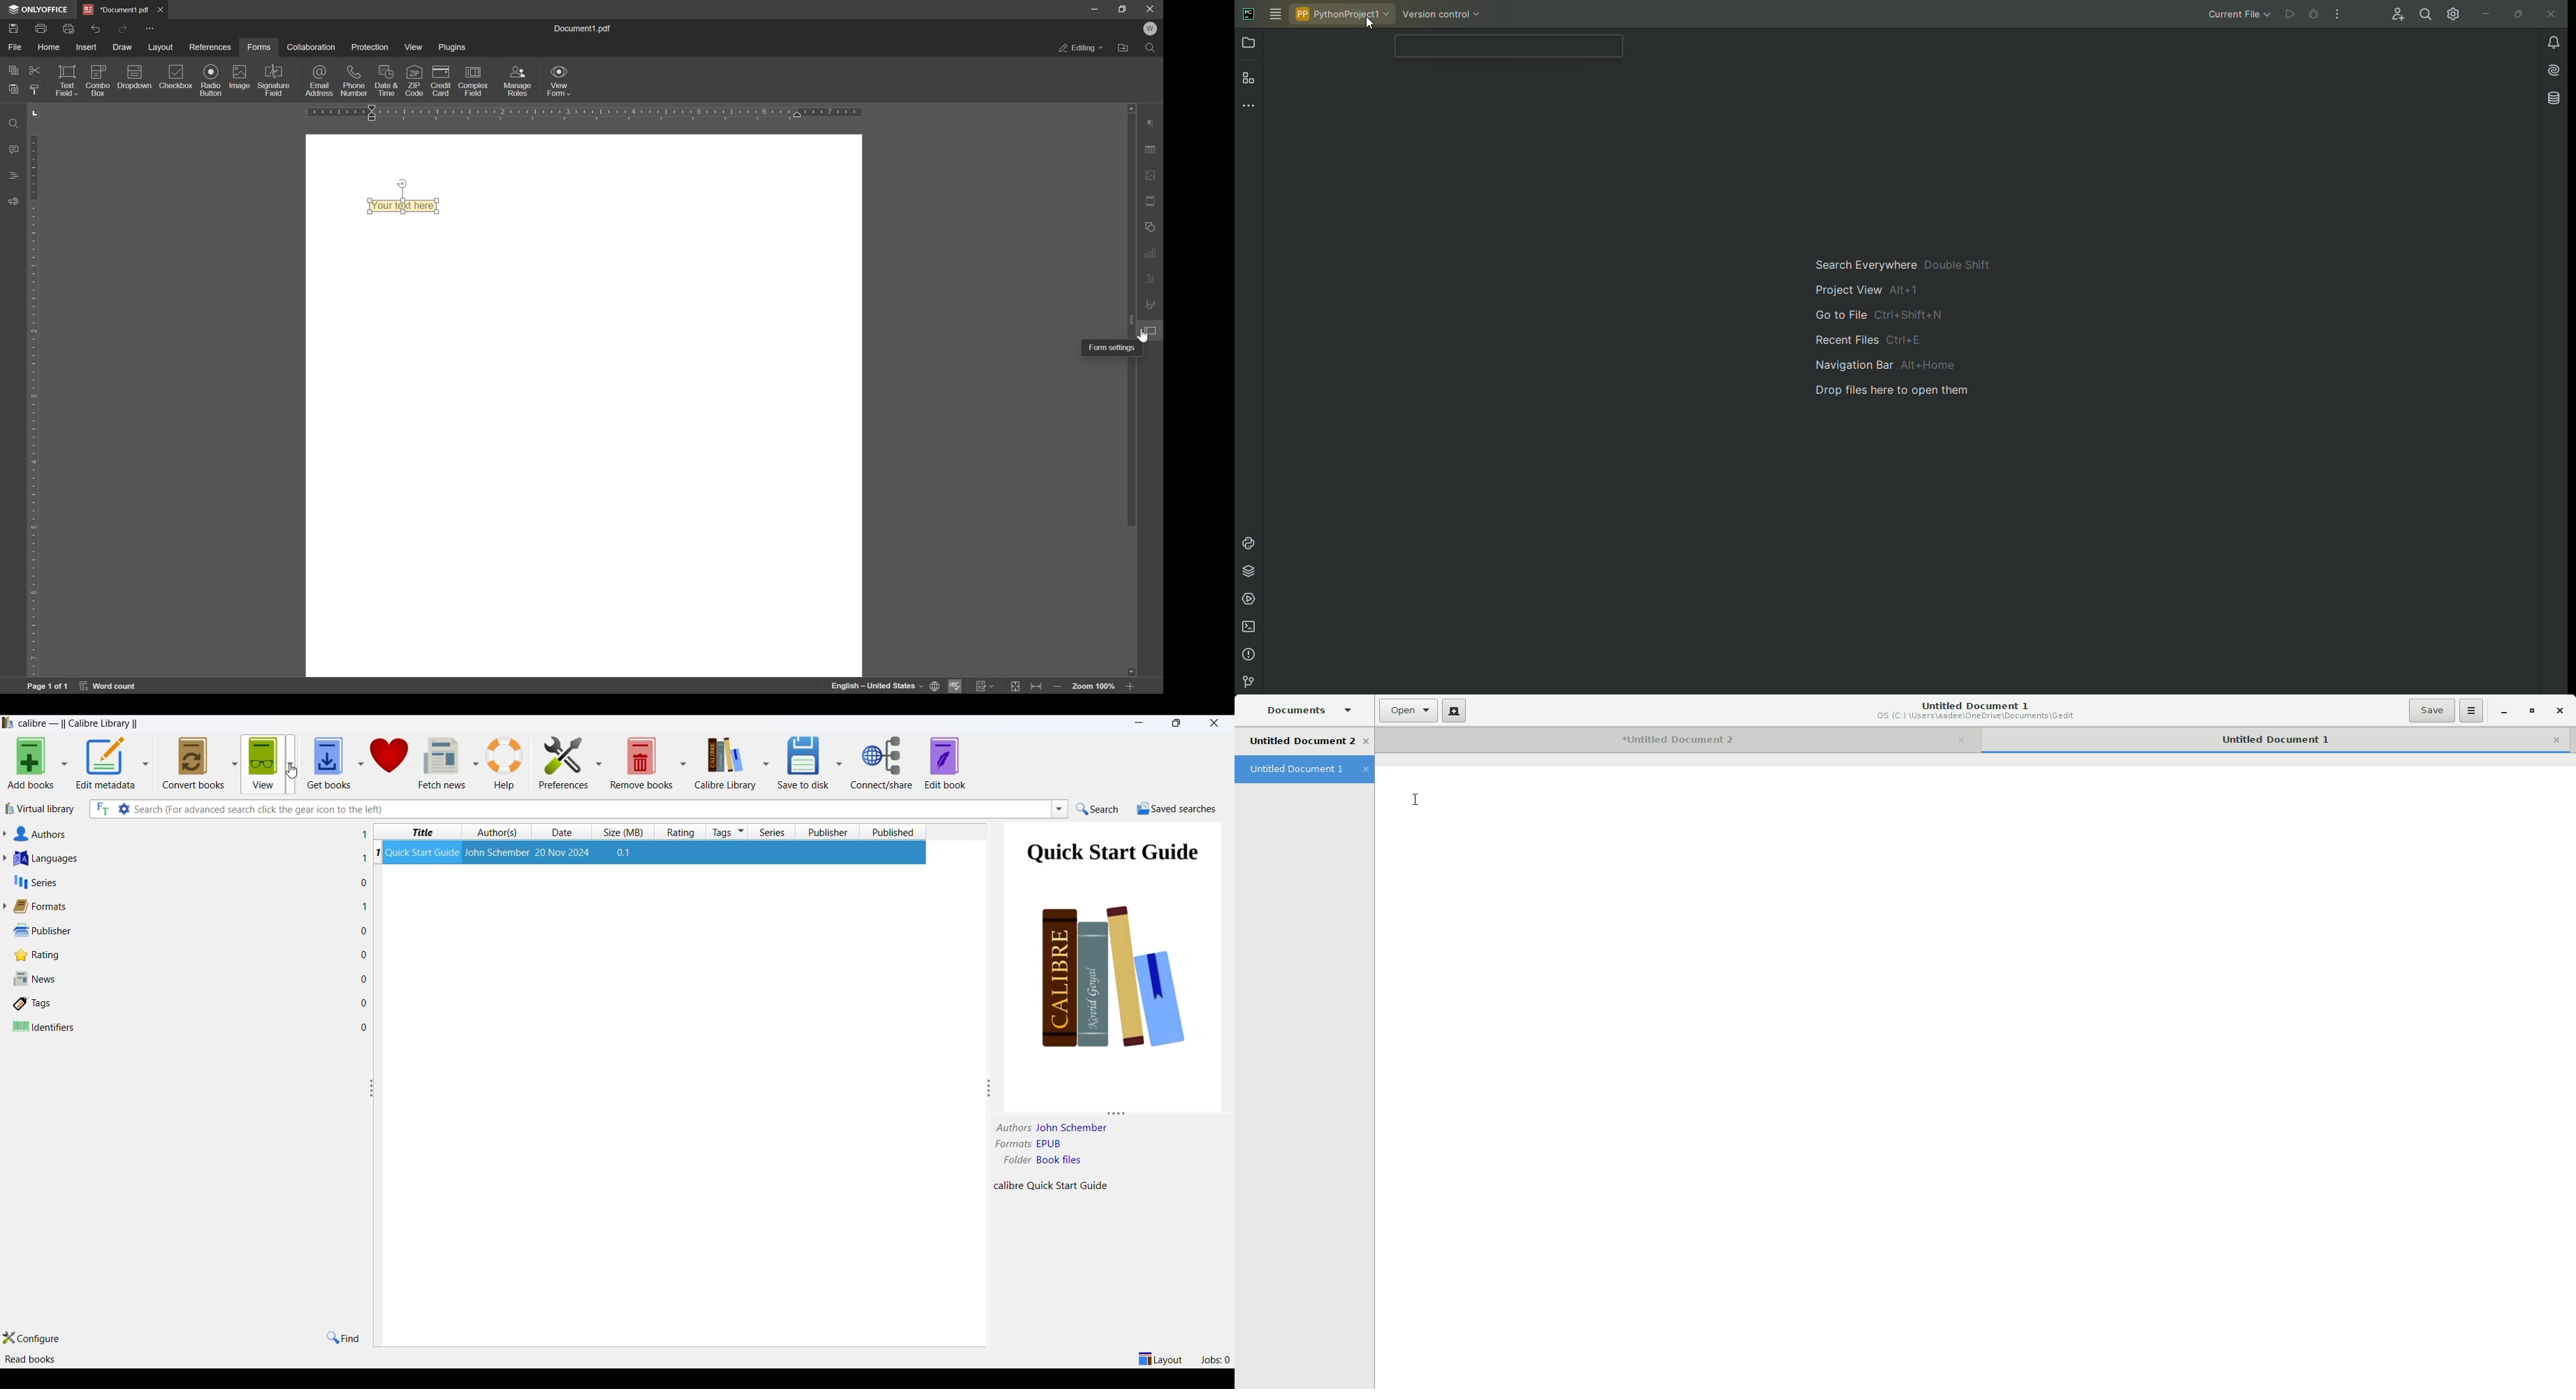 Image resolution: width=2576 pixels, height=1400 pixels. What do you see at coordinates (2275, 737) in the screenshot?
I see `Untitled Document 1` at bounding box center [2275, 737].